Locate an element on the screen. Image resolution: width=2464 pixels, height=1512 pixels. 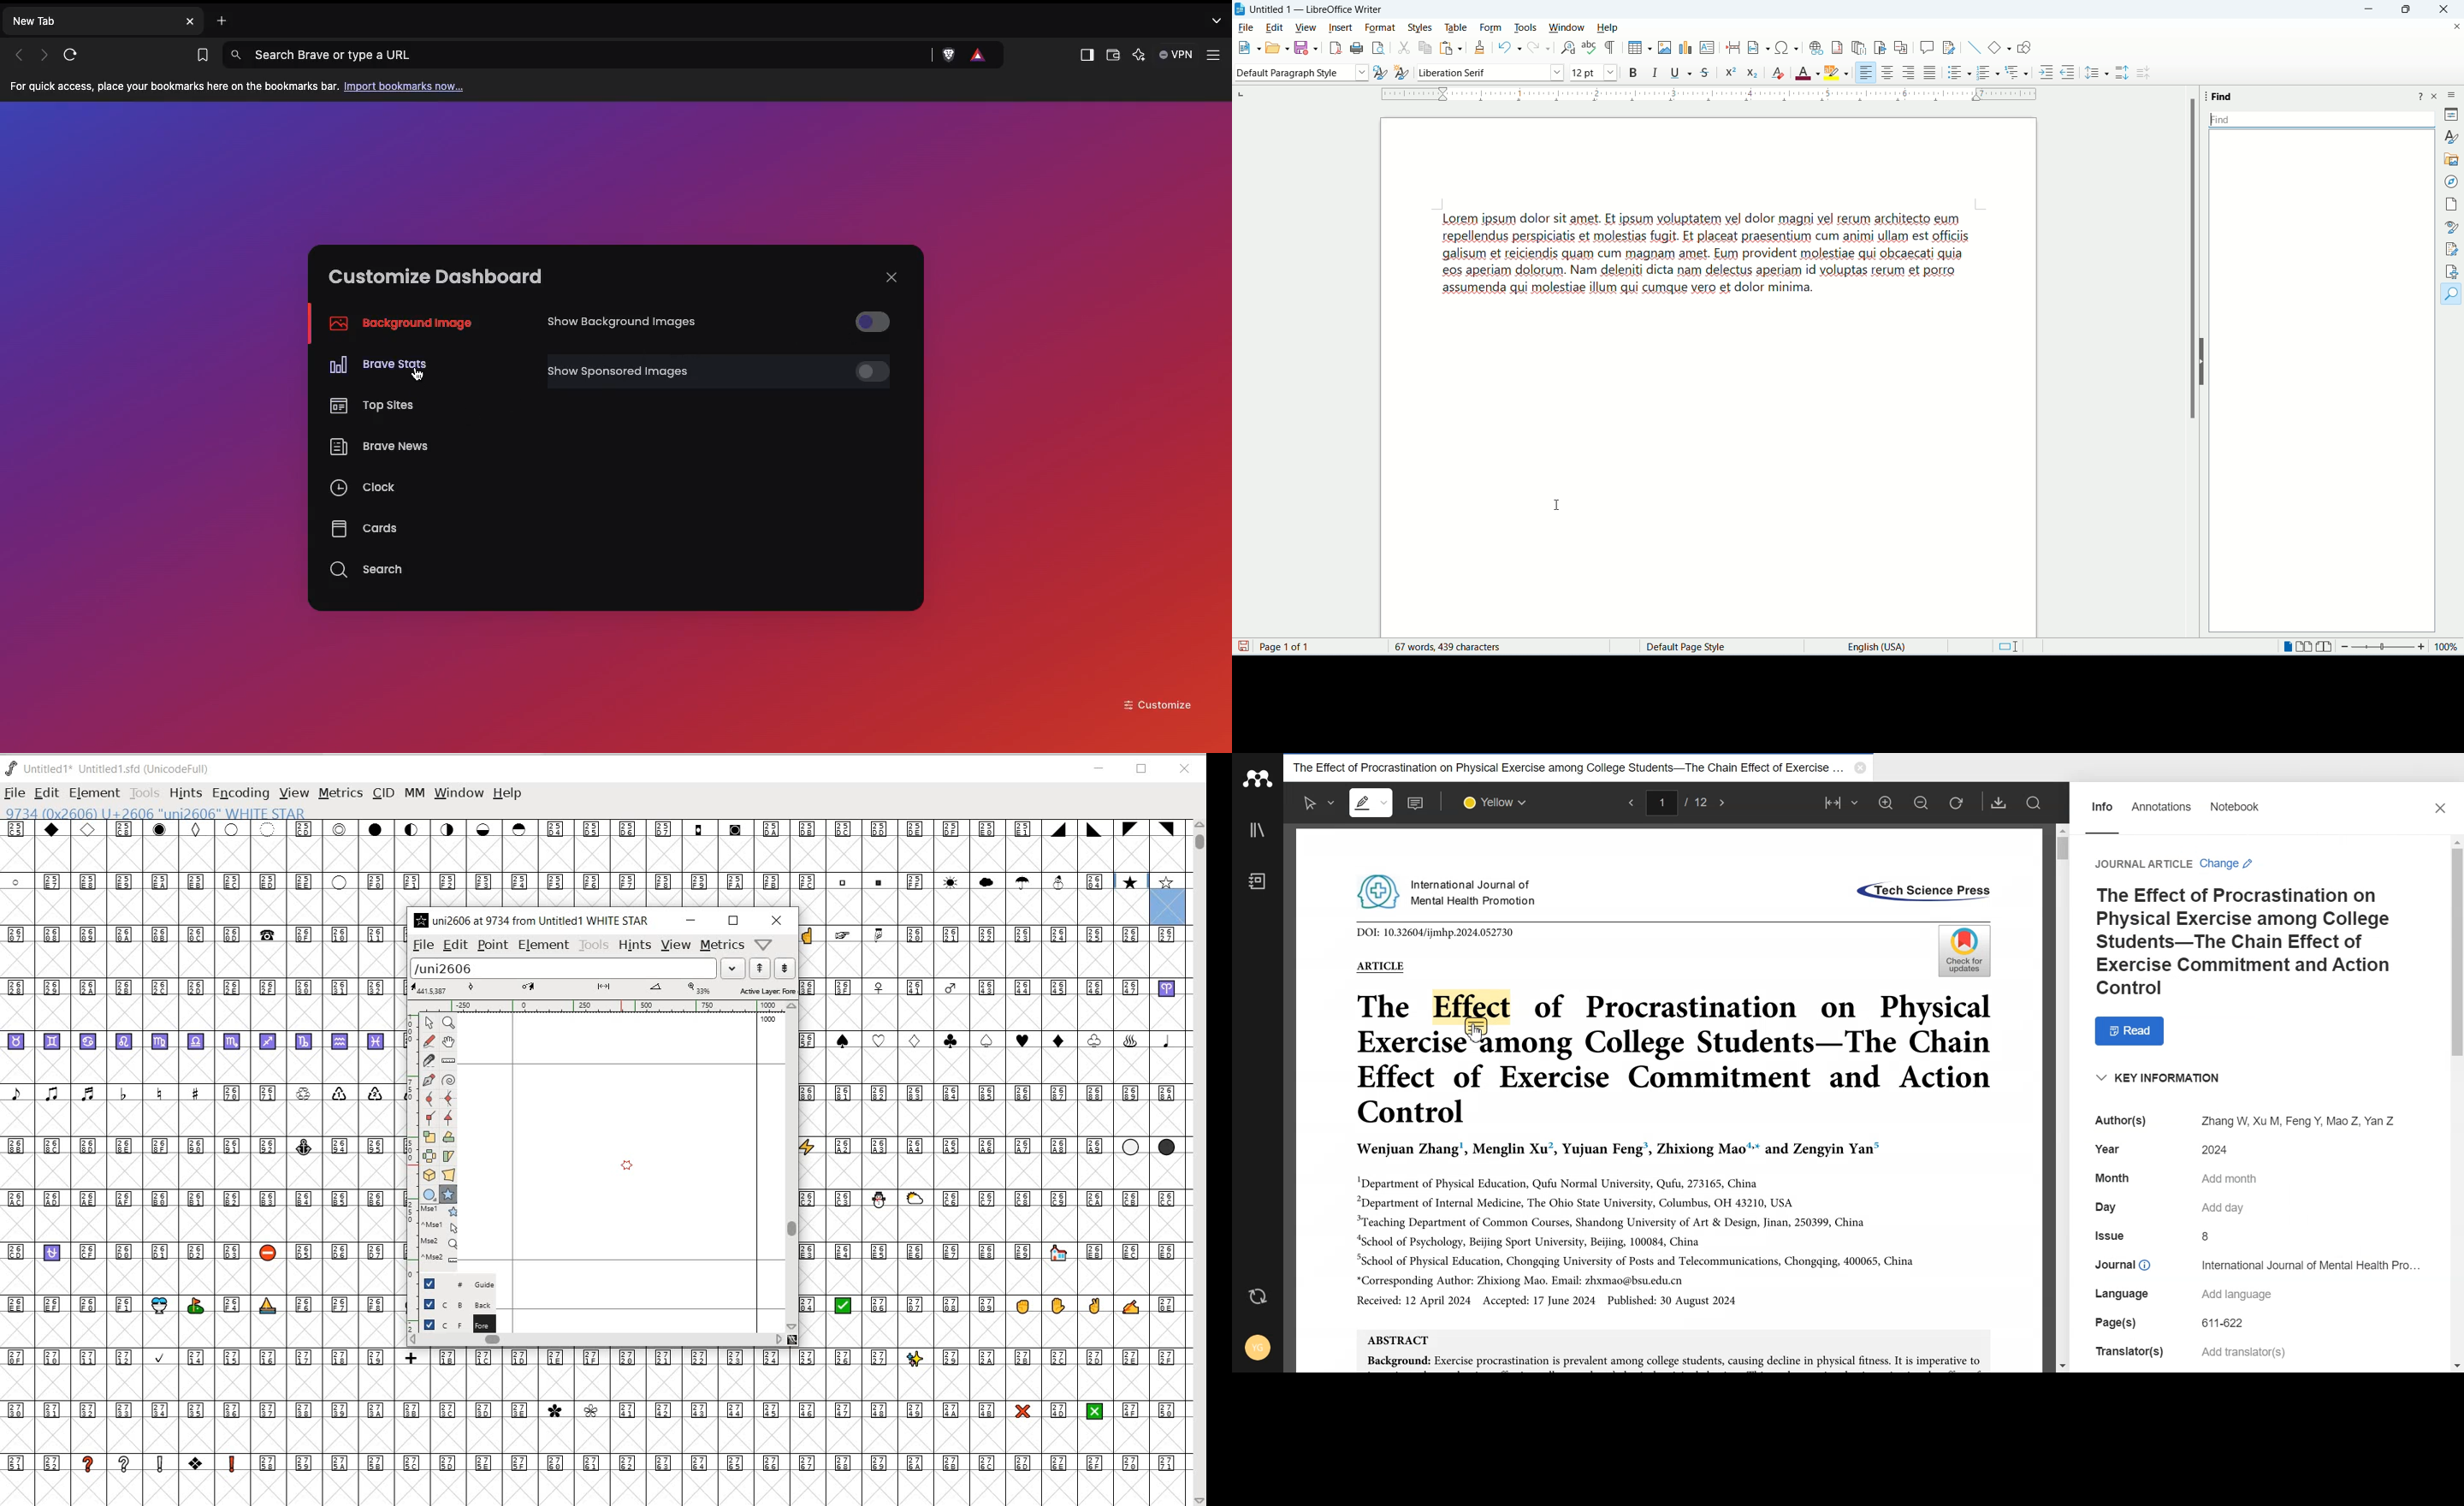
Select text is located at coordinates (1319, 803).